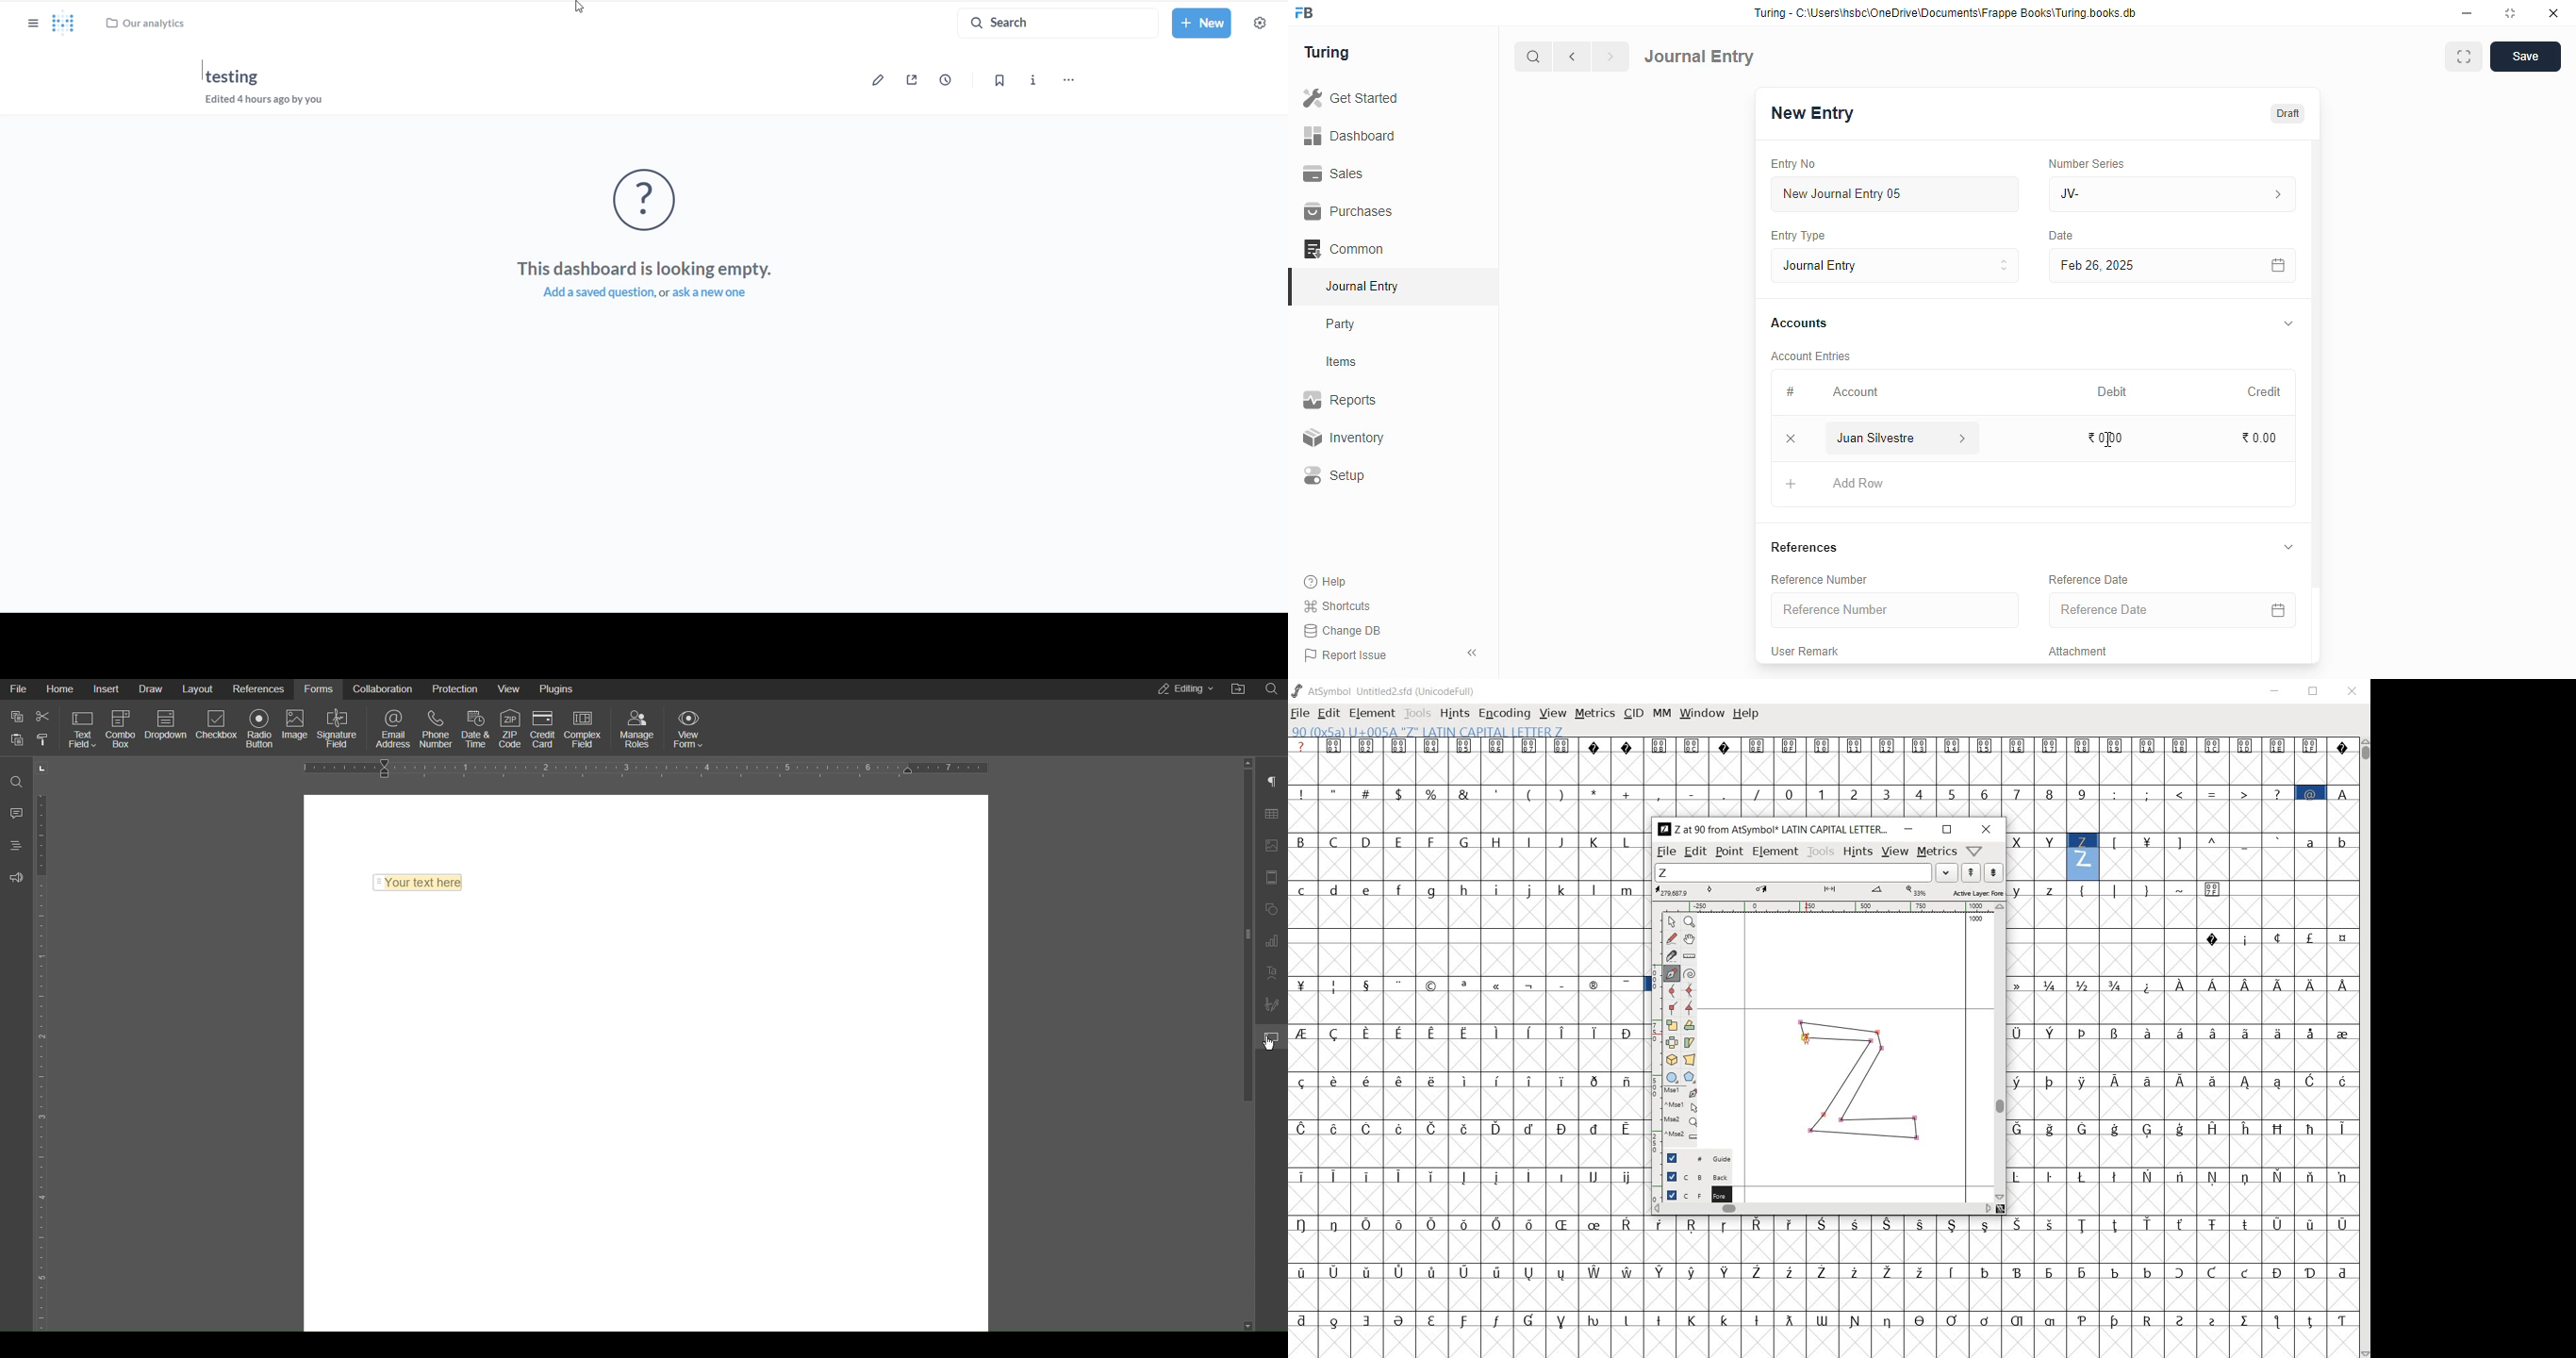  What do you see at coordinates (2275, 609) in the screenshot?
I see `calendar icon` at bounding box center [2275, 609].